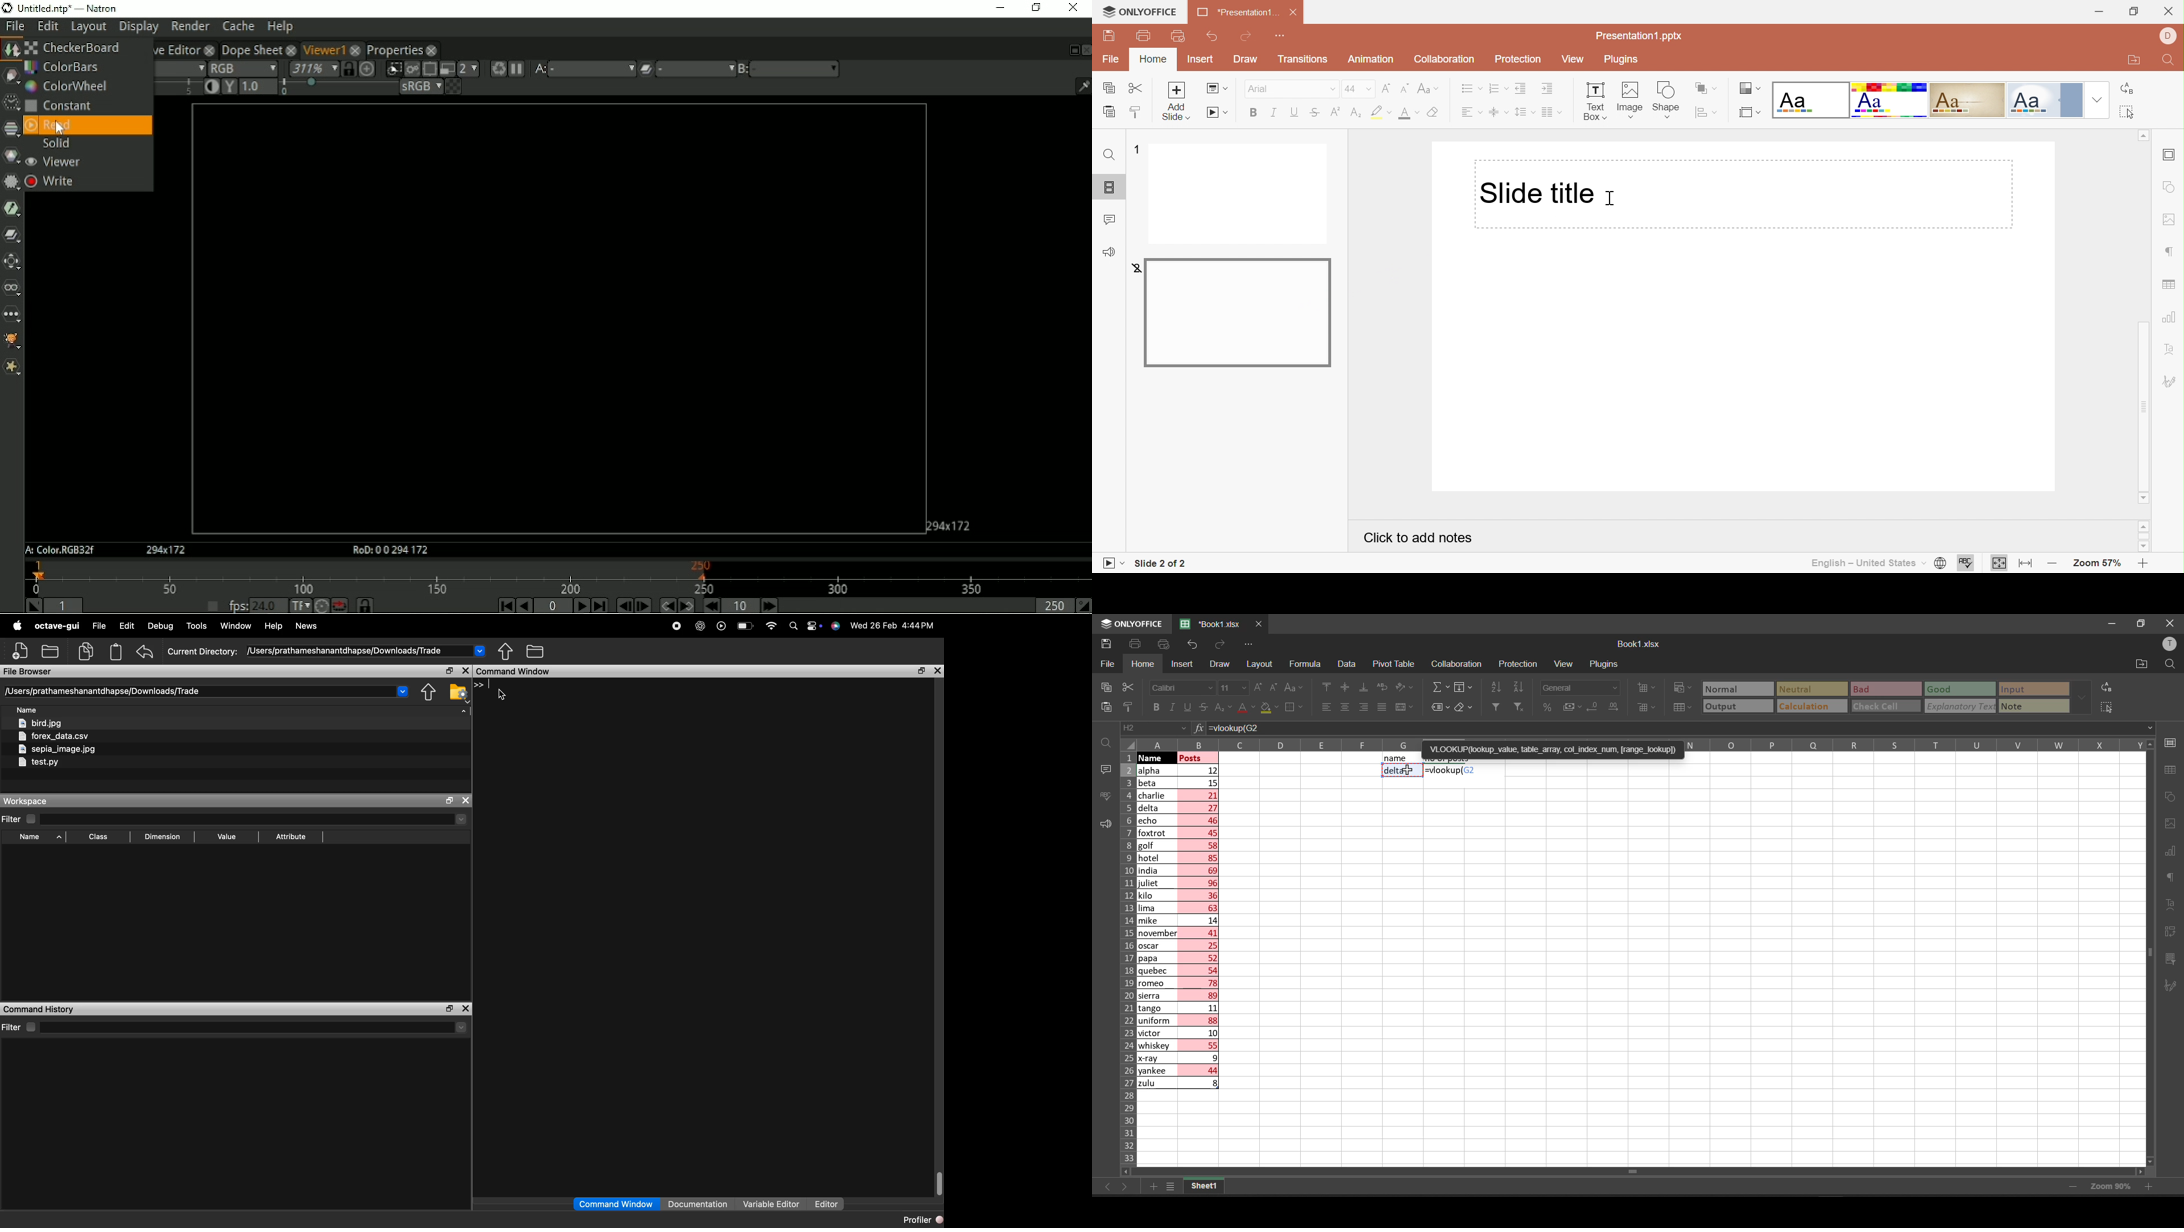 The width and height of the screenshot is (2184, 1232). What do you see at coordinates (1296, 13) in the screenshot?
I see `Close` at bounding box center [1296, 13].